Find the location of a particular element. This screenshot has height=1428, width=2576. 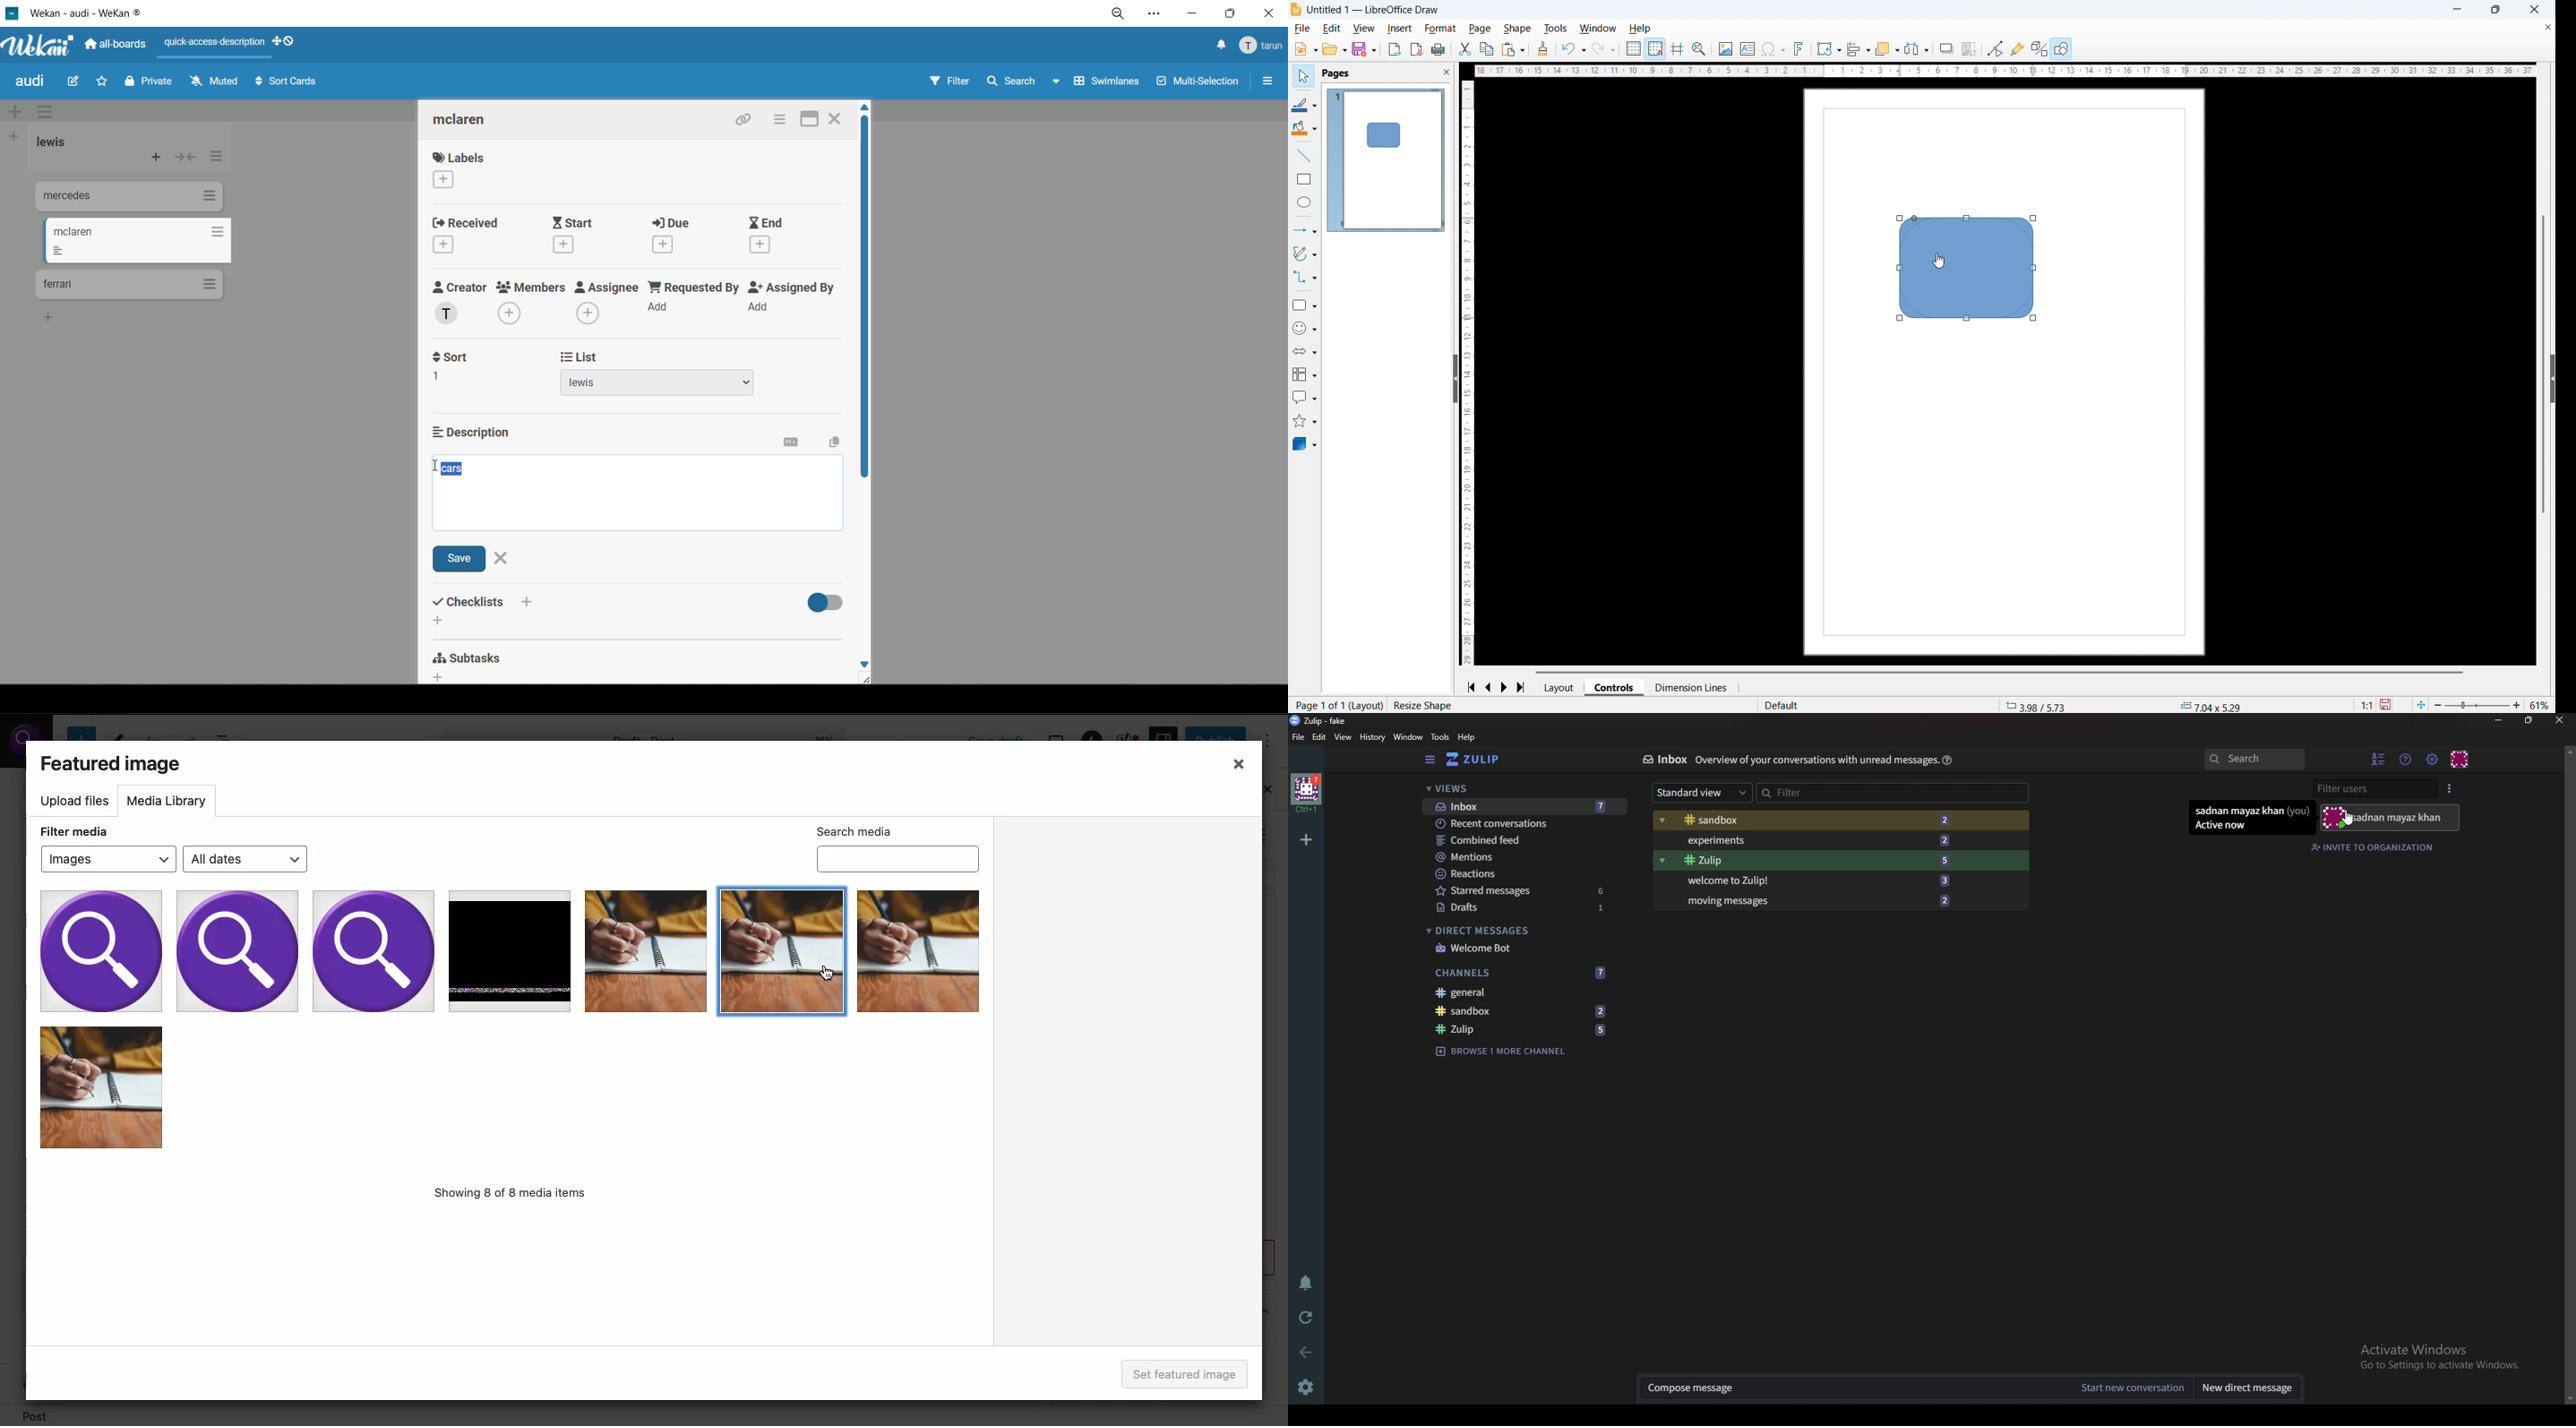

edit is located at coordinates (73, 83).